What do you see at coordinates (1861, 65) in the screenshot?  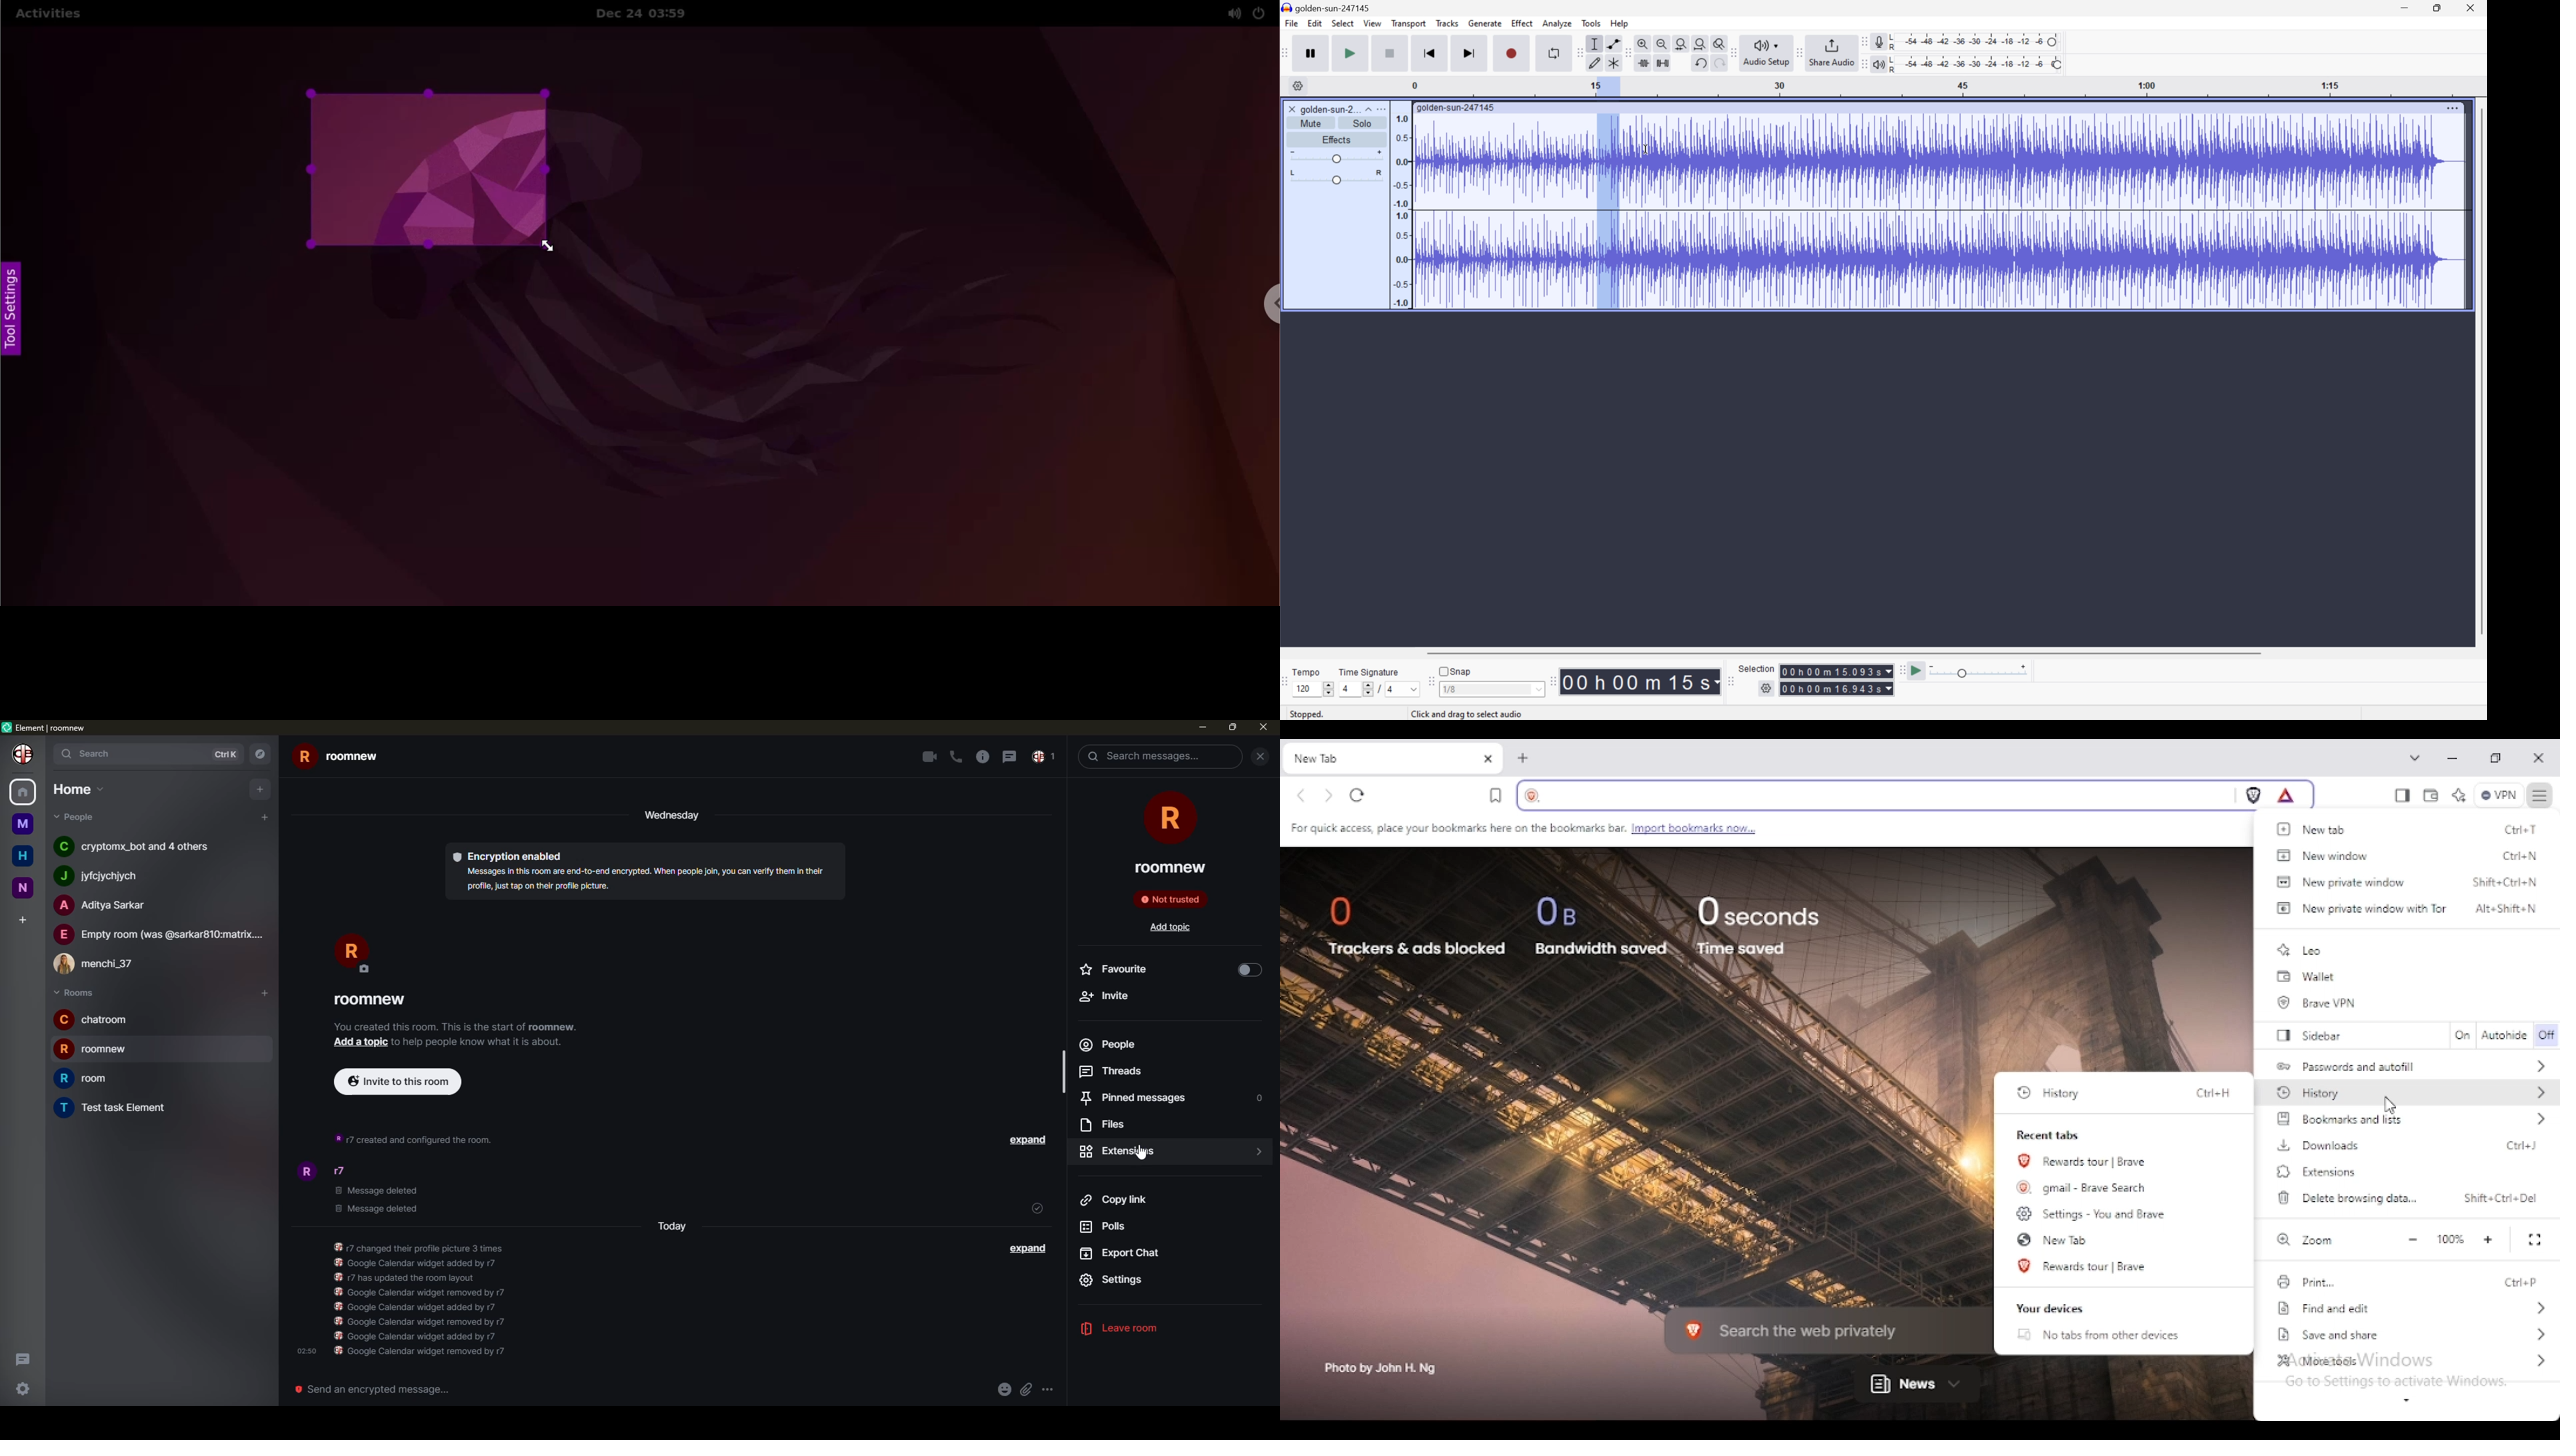 I see `Audacity playback meter toolbar` at bounding box center [1861, 65].